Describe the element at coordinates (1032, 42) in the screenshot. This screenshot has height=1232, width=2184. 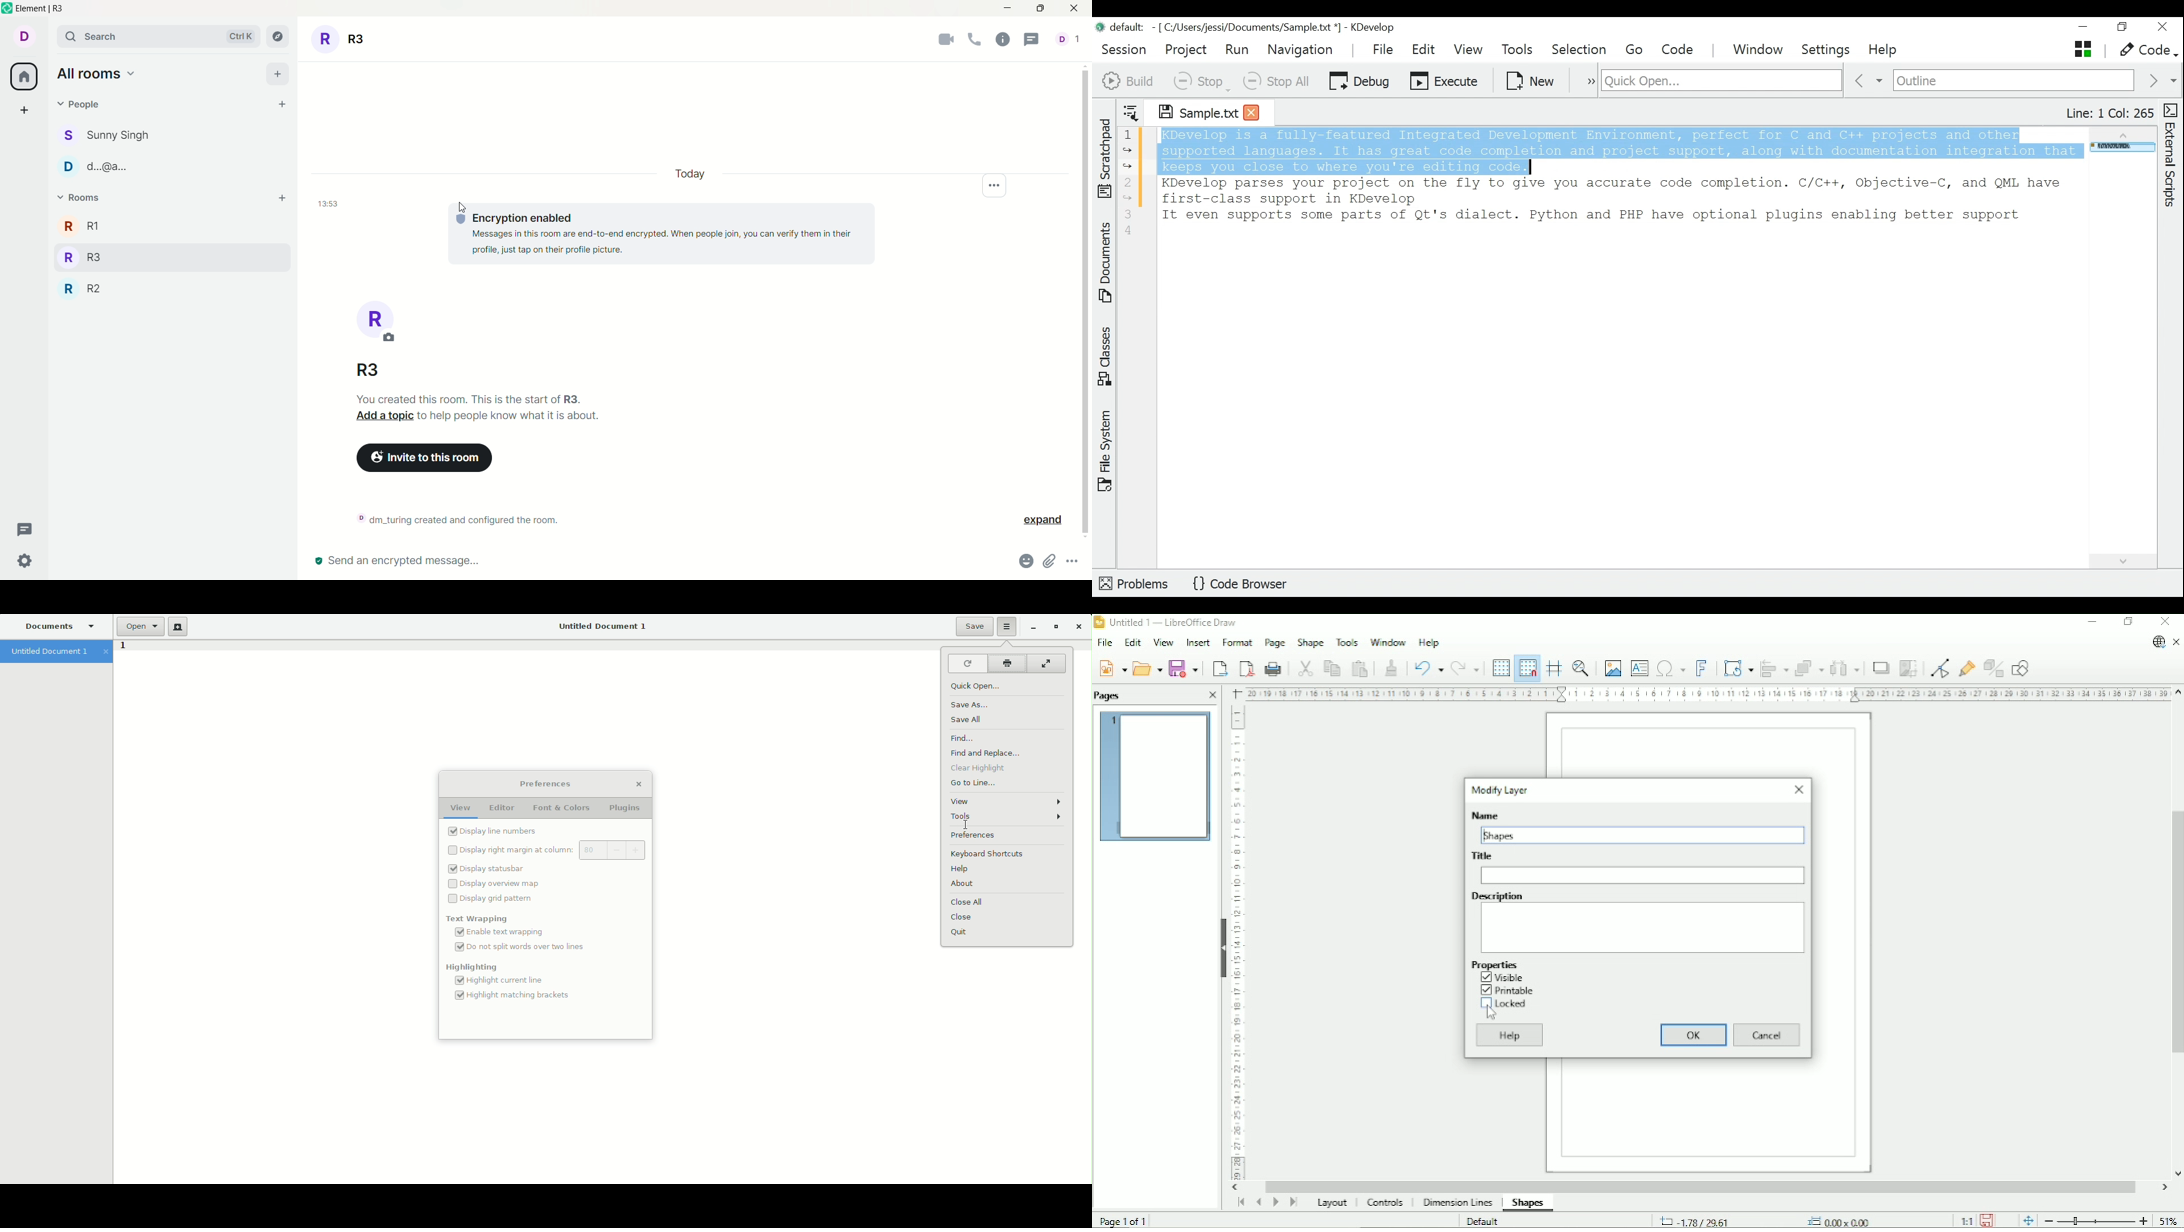
I see `threads` at that location.